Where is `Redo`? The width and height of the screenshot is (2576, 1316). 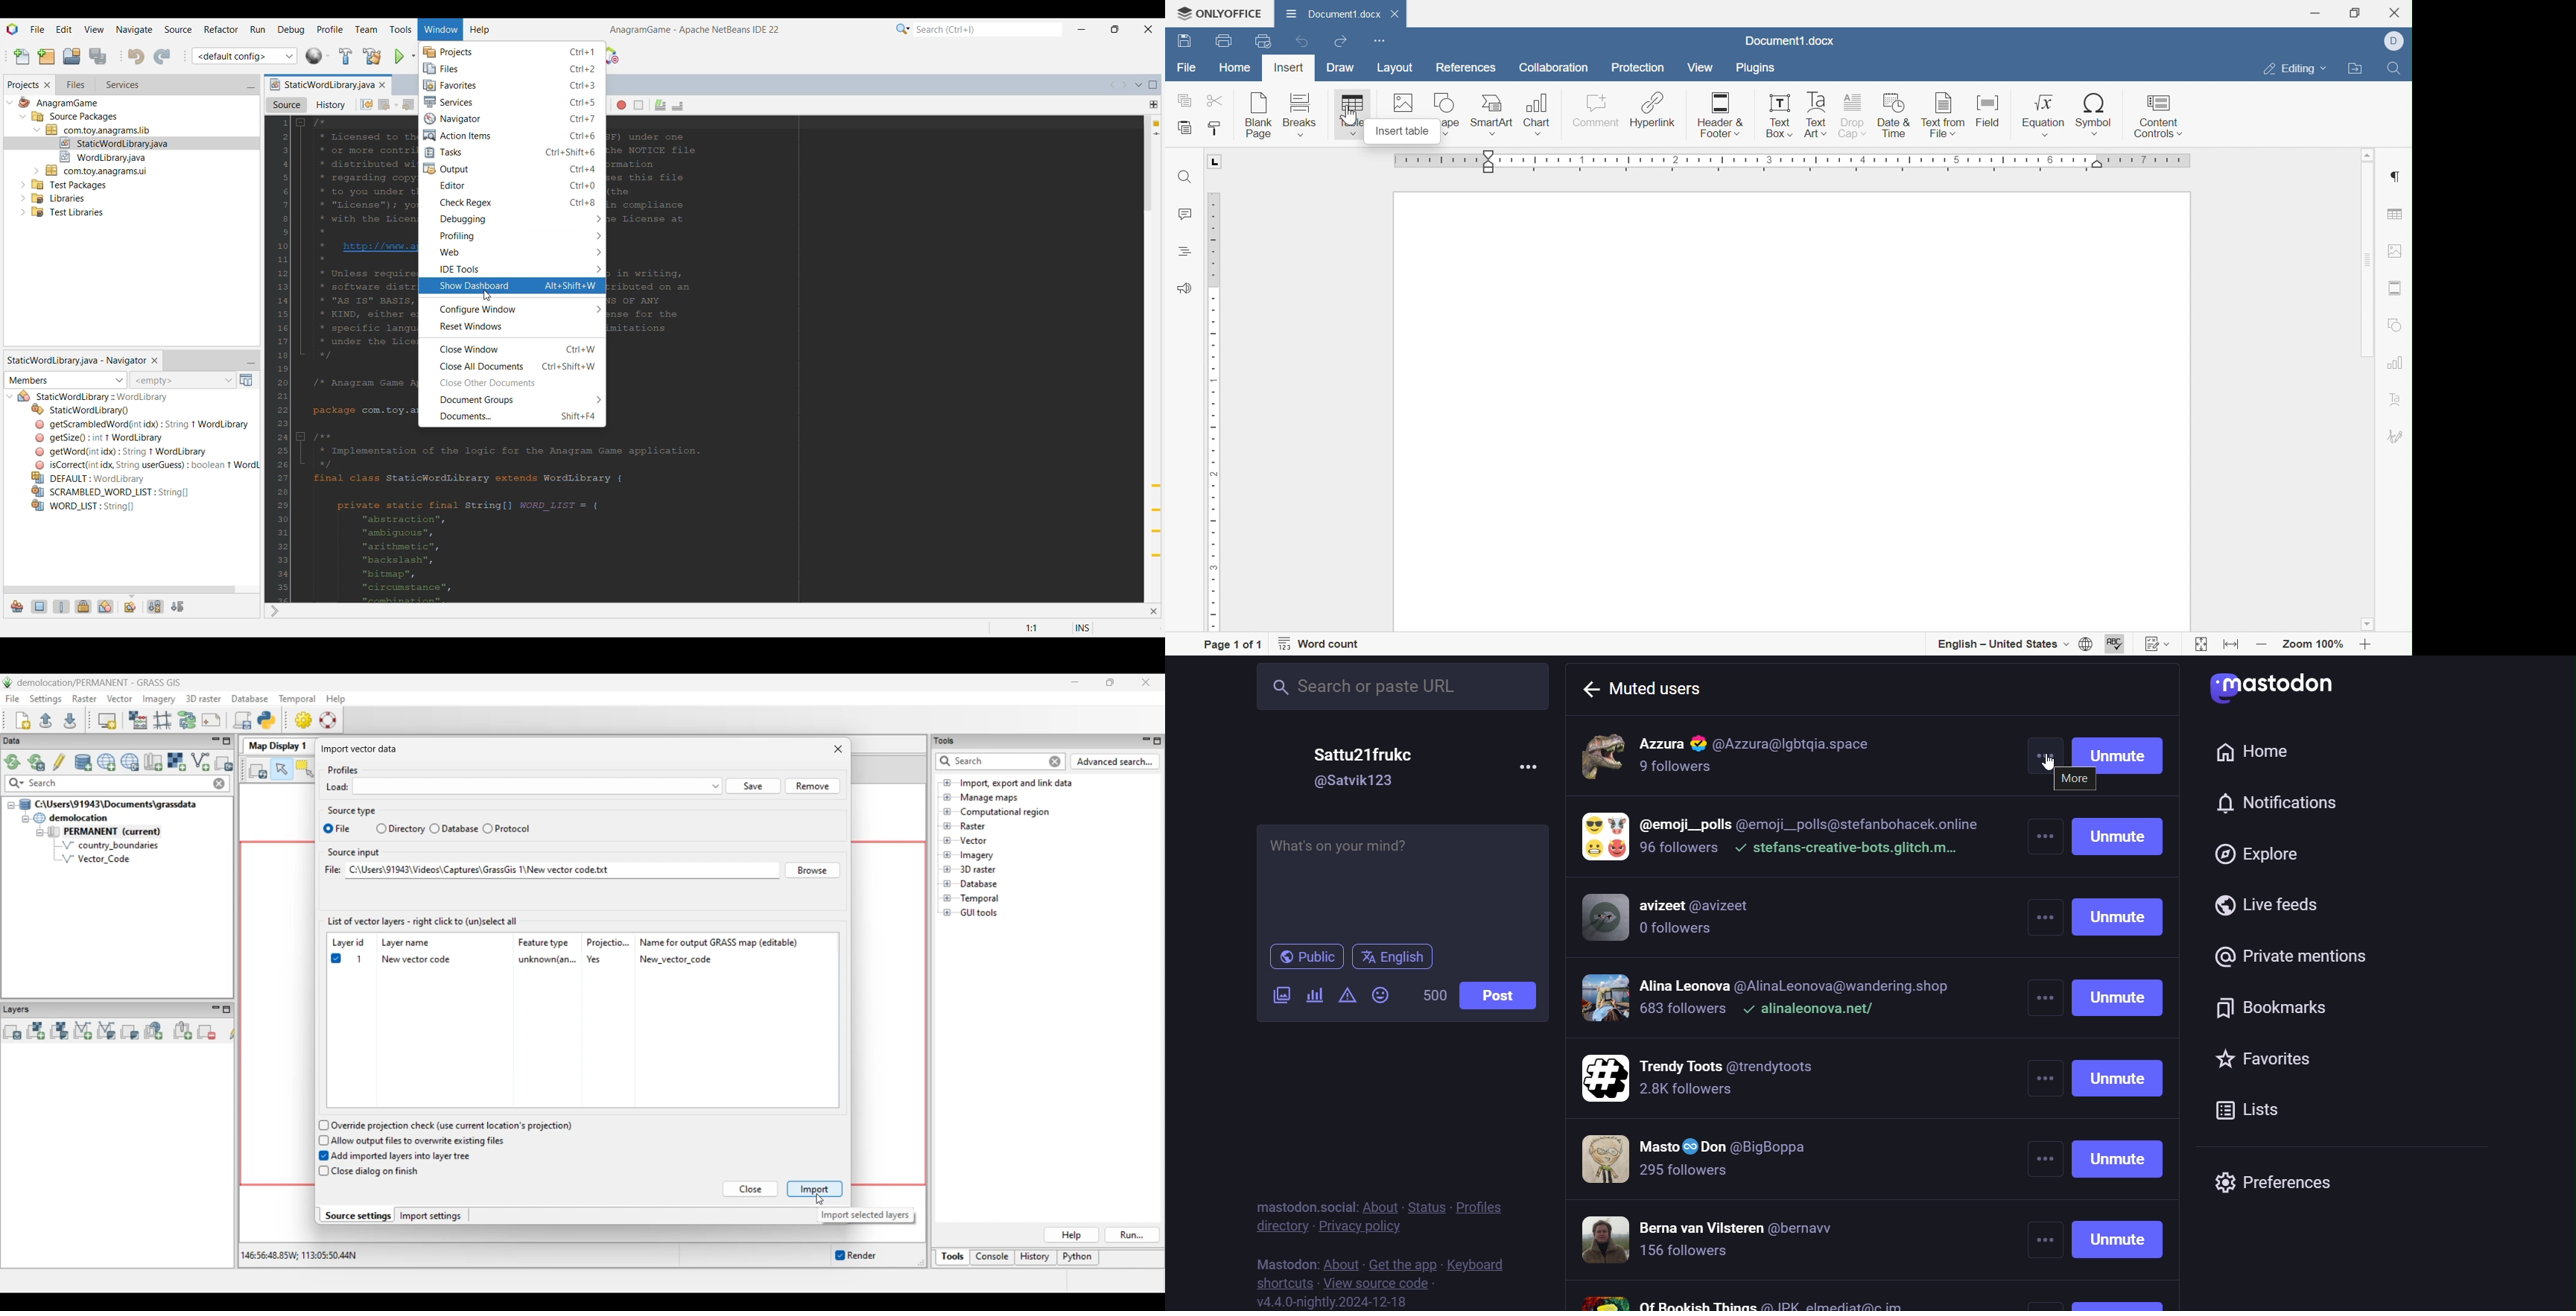 Redo is located at coordinates (1343, 40).